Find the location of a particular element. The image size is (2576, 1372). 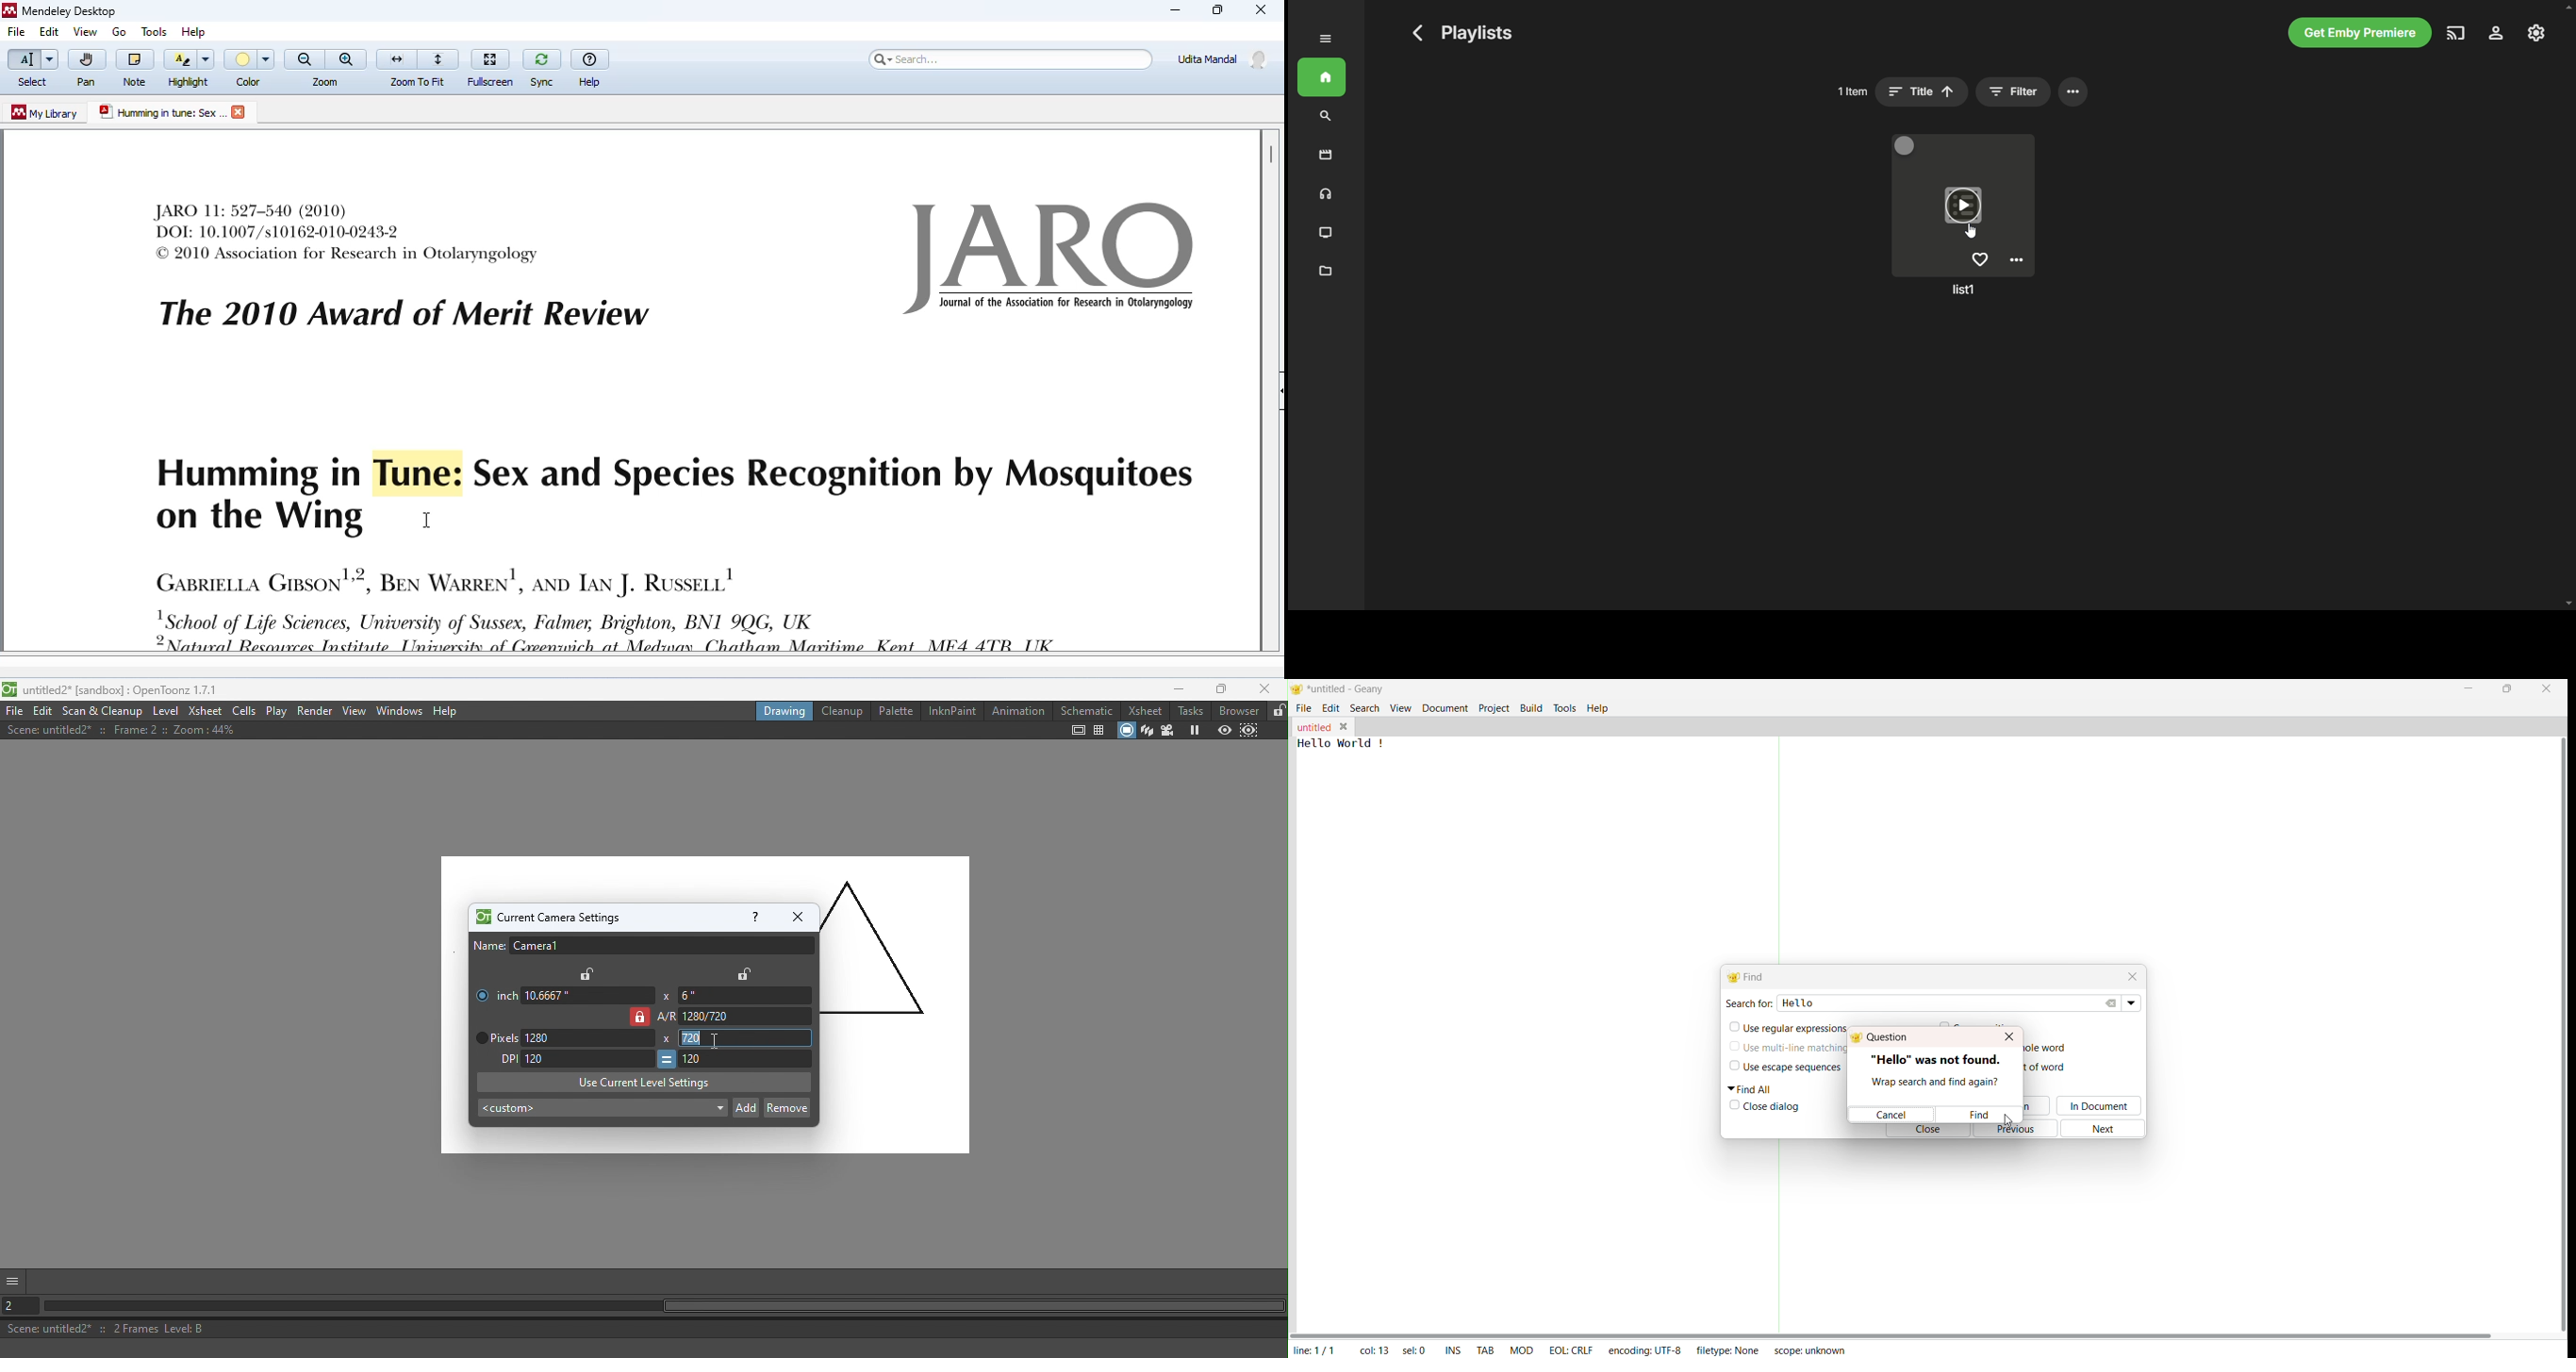

fullscreen is located at coordinates (493, 65).